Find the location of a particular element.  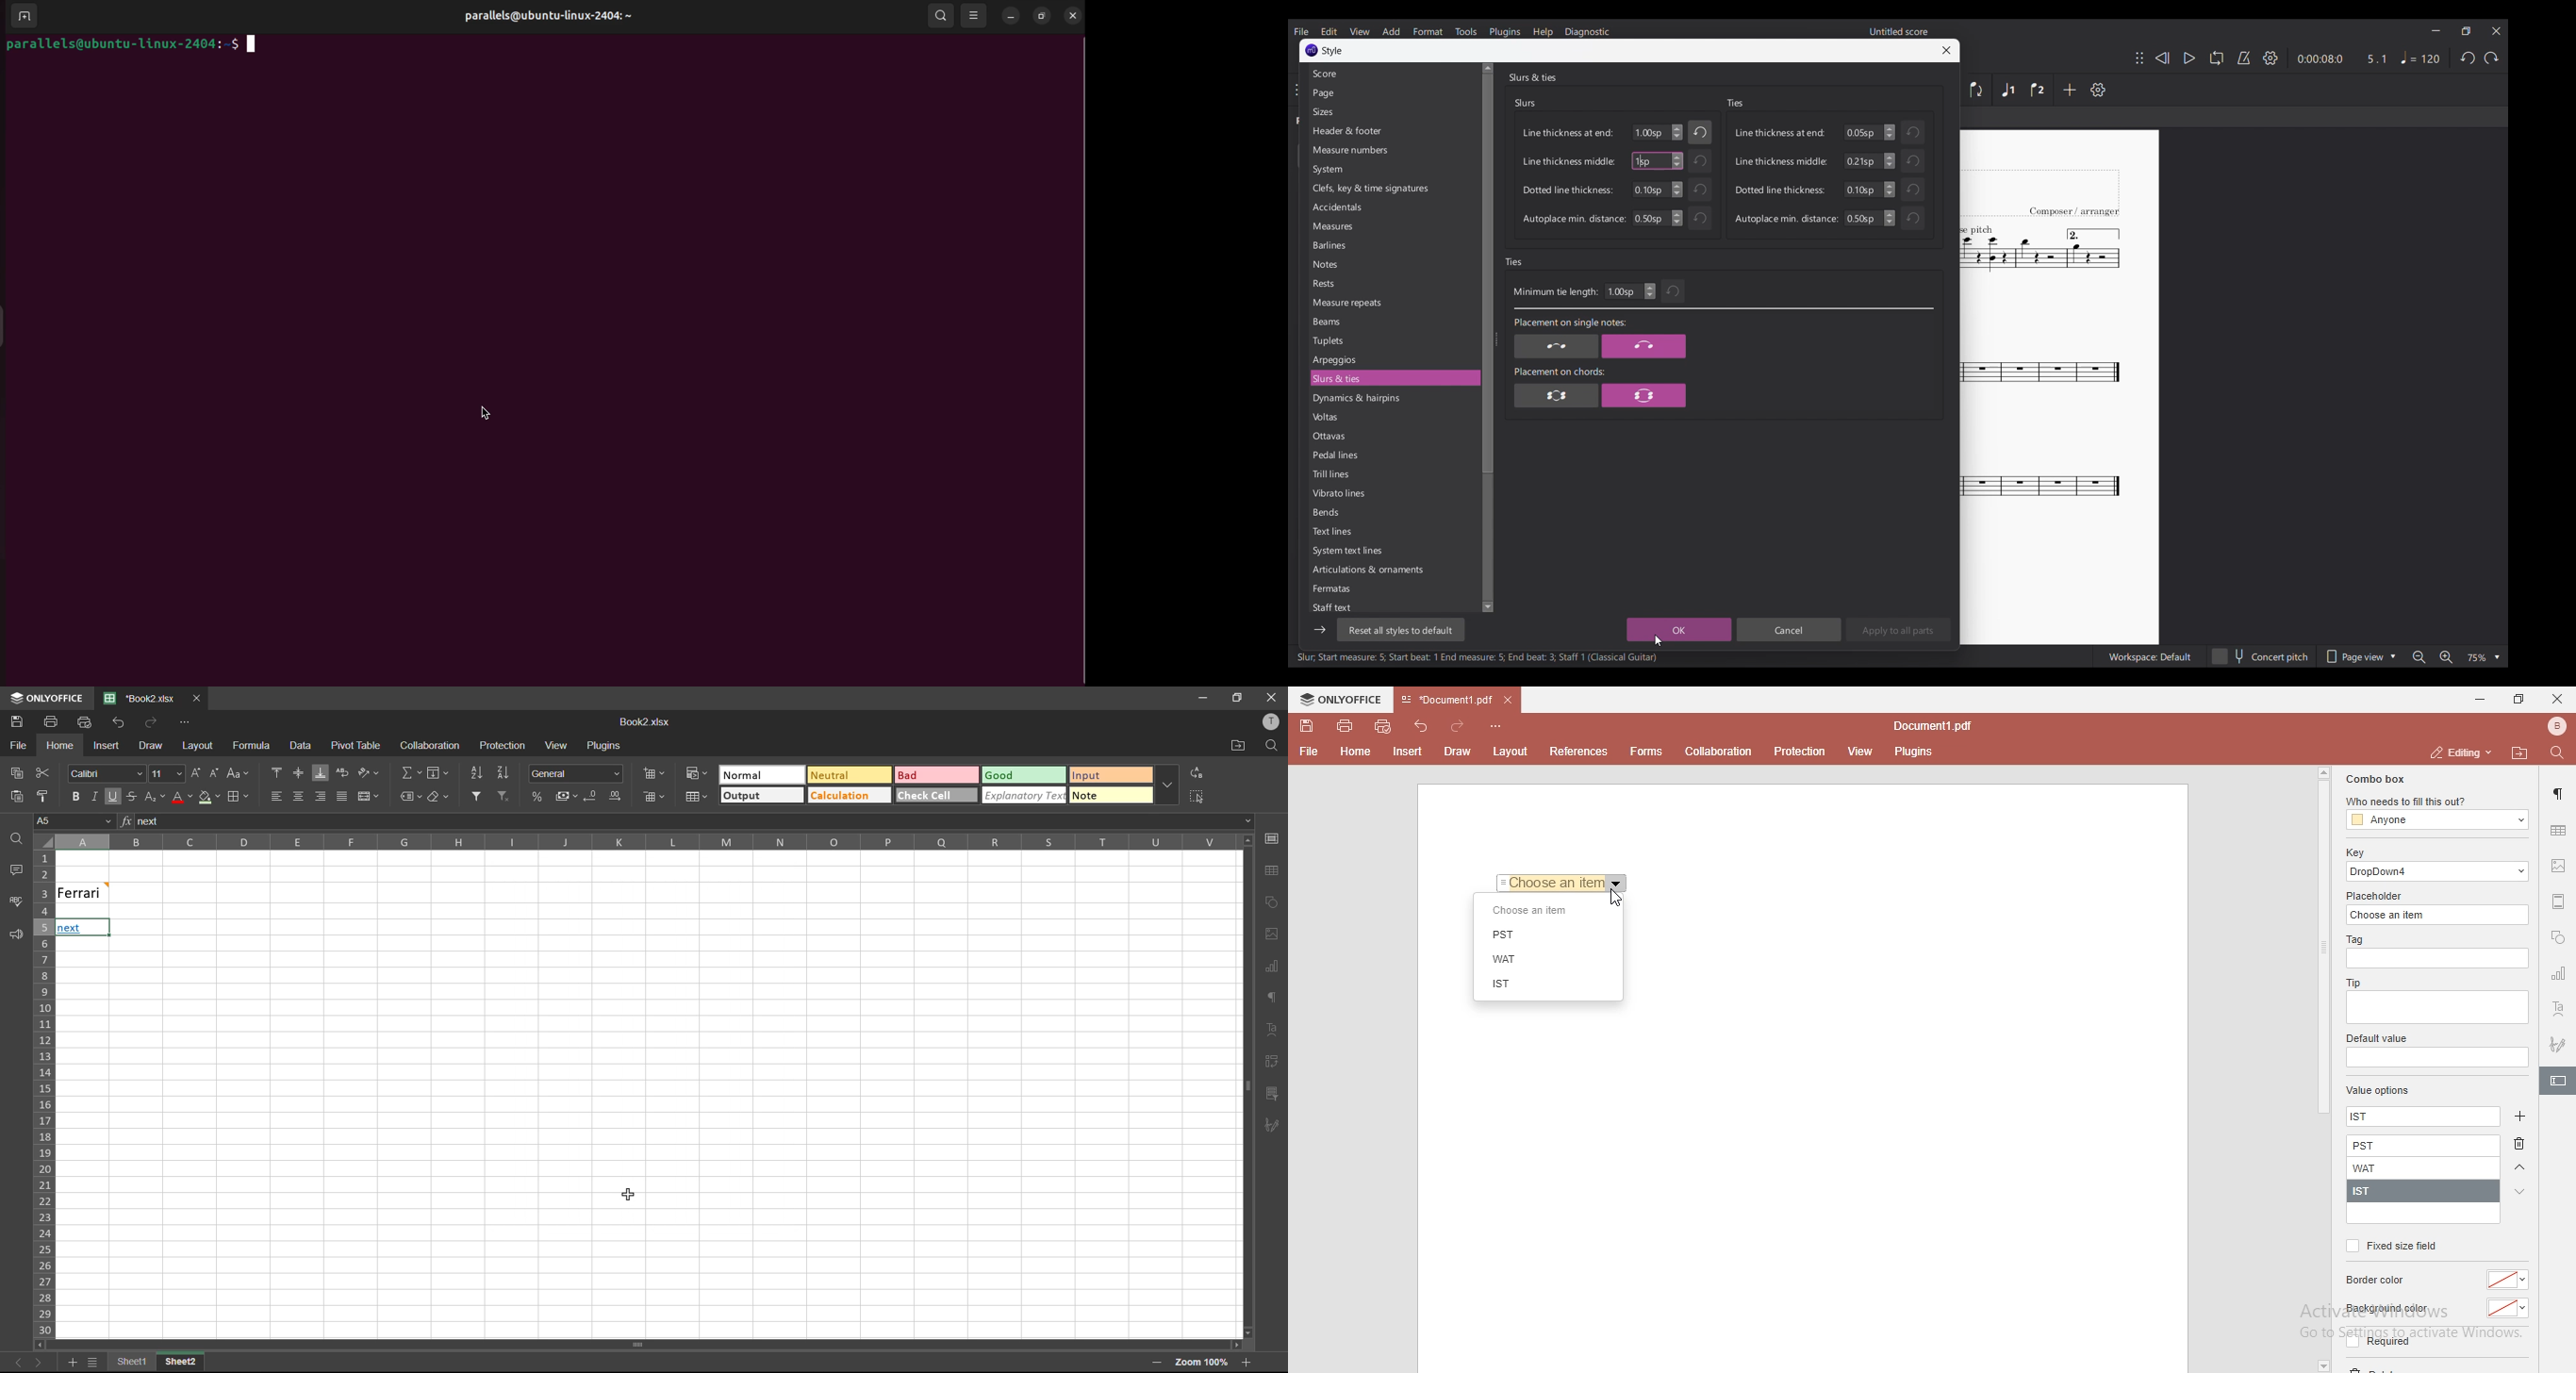

Undo is located at coordinates (1674, 291).